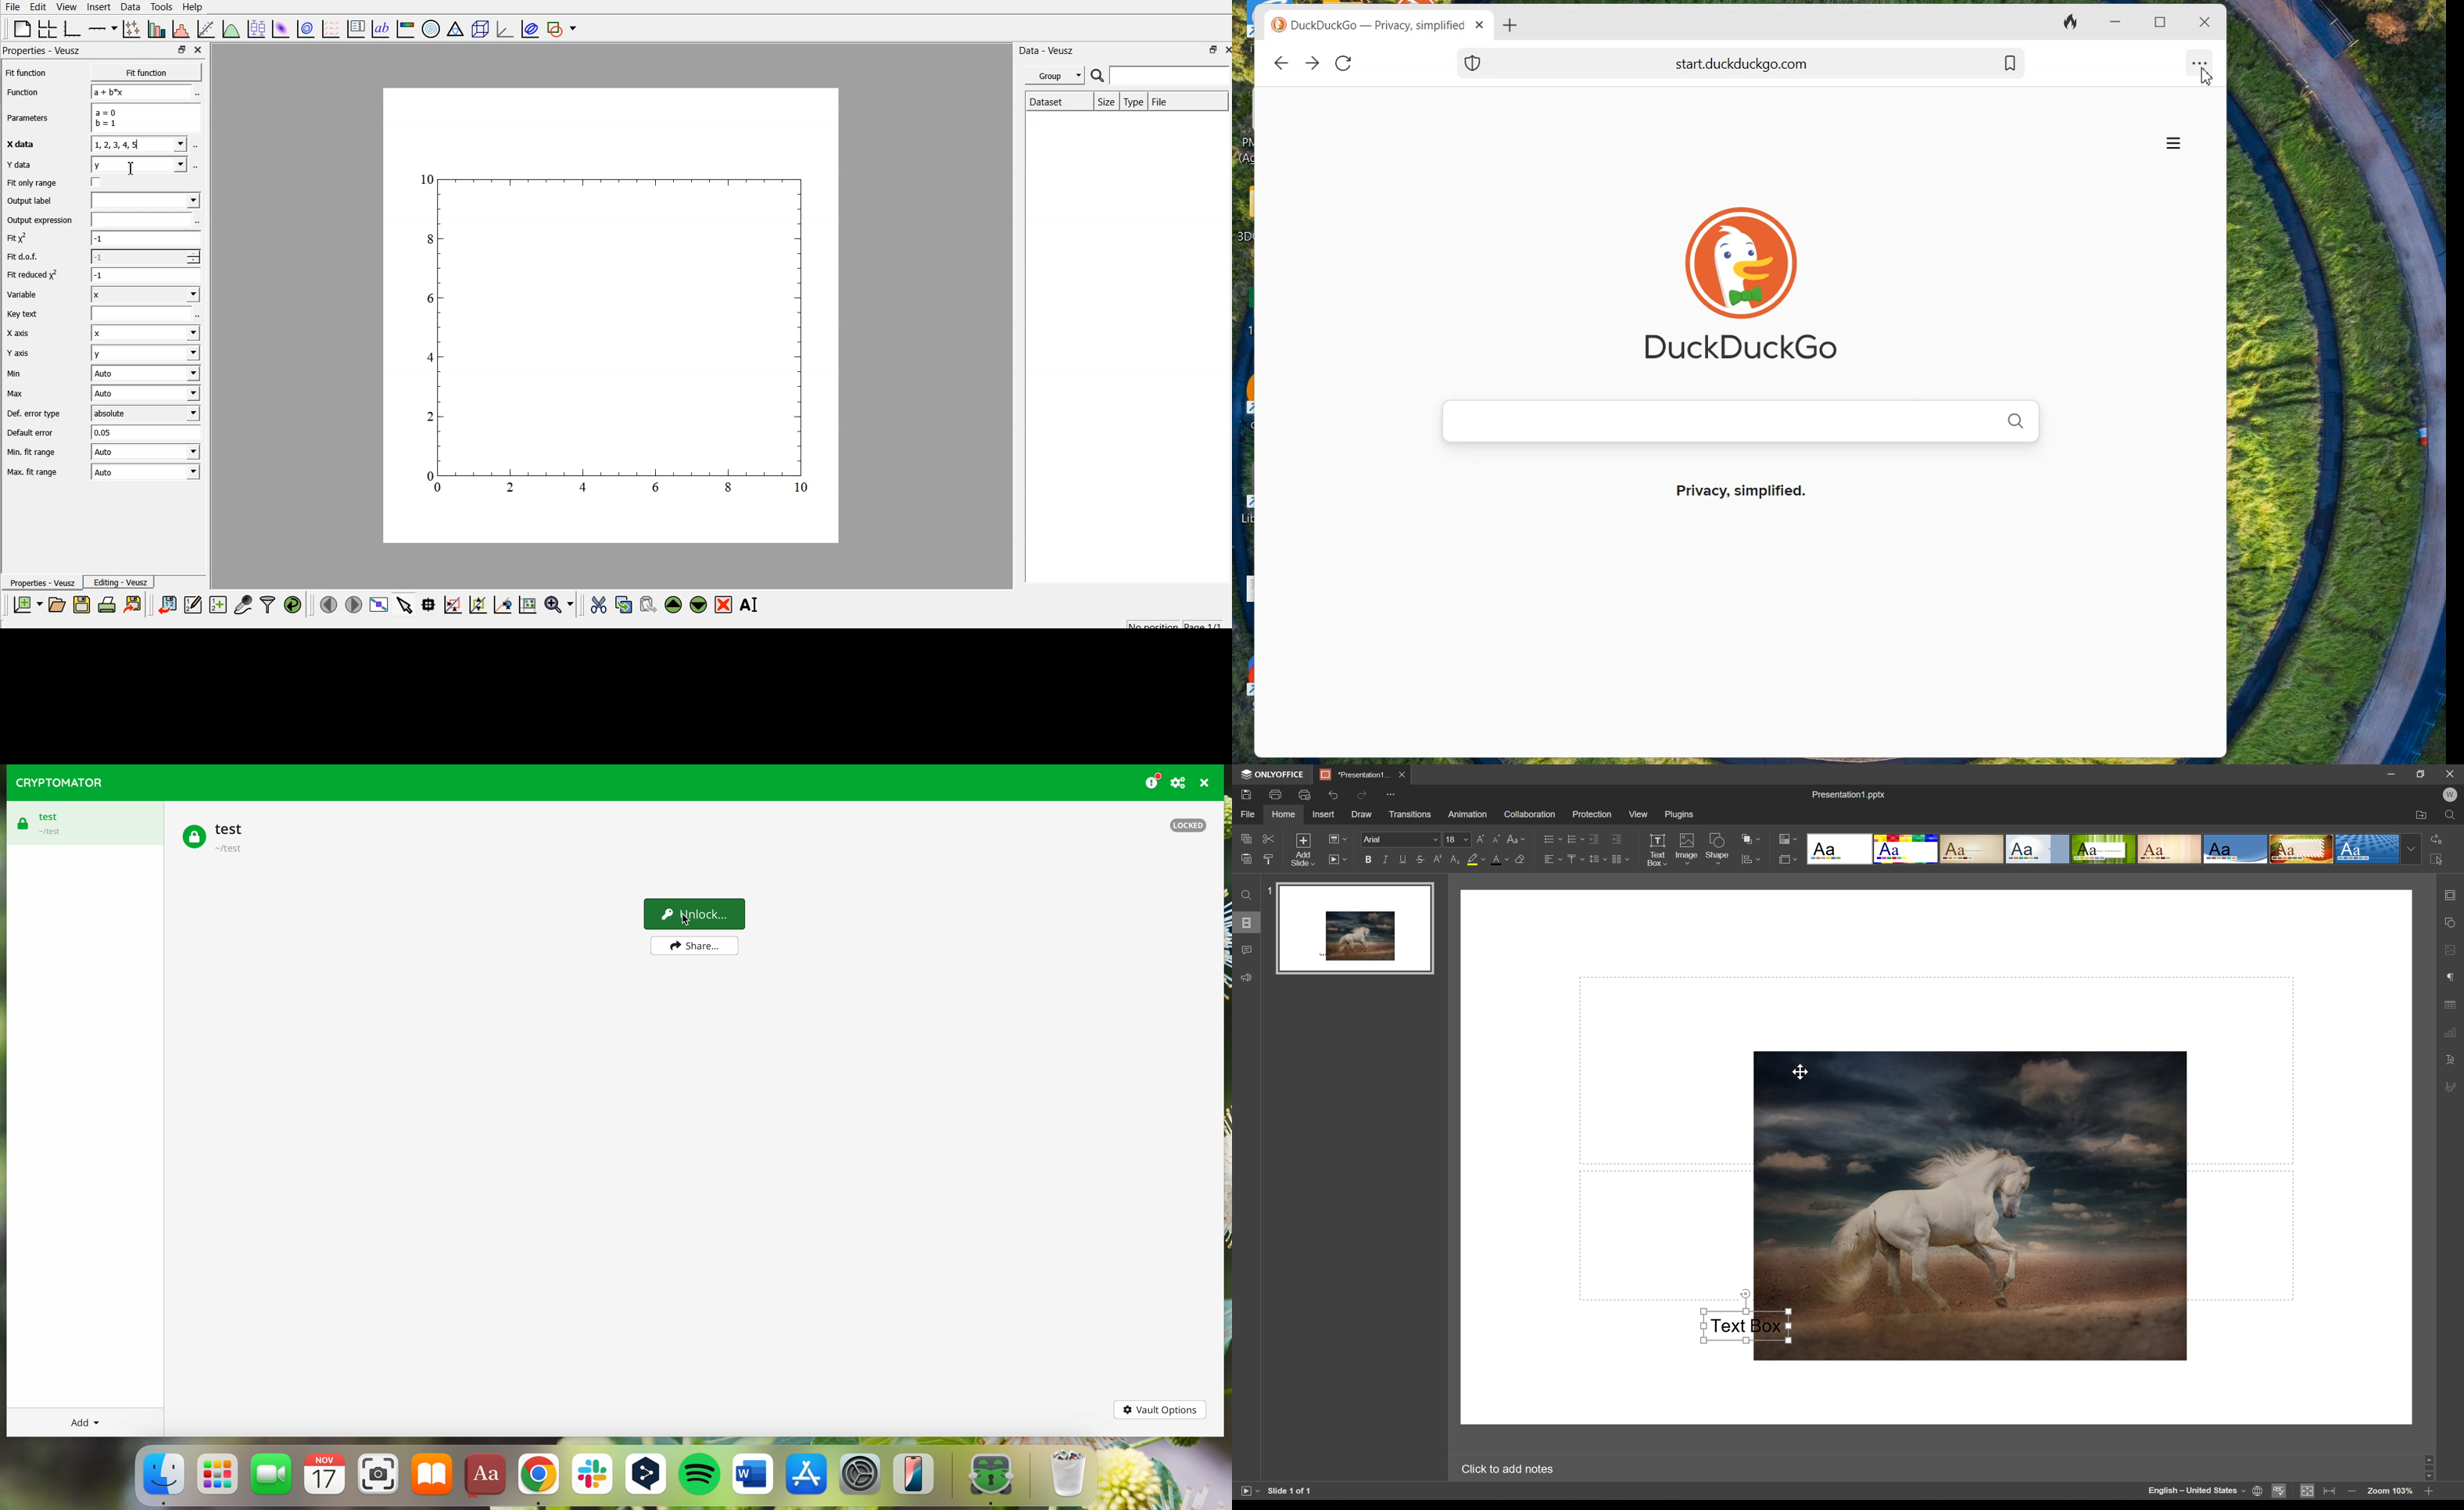  Describe the element at coordinates (133, 605) in the screenshot. I see `print the document` at that location.